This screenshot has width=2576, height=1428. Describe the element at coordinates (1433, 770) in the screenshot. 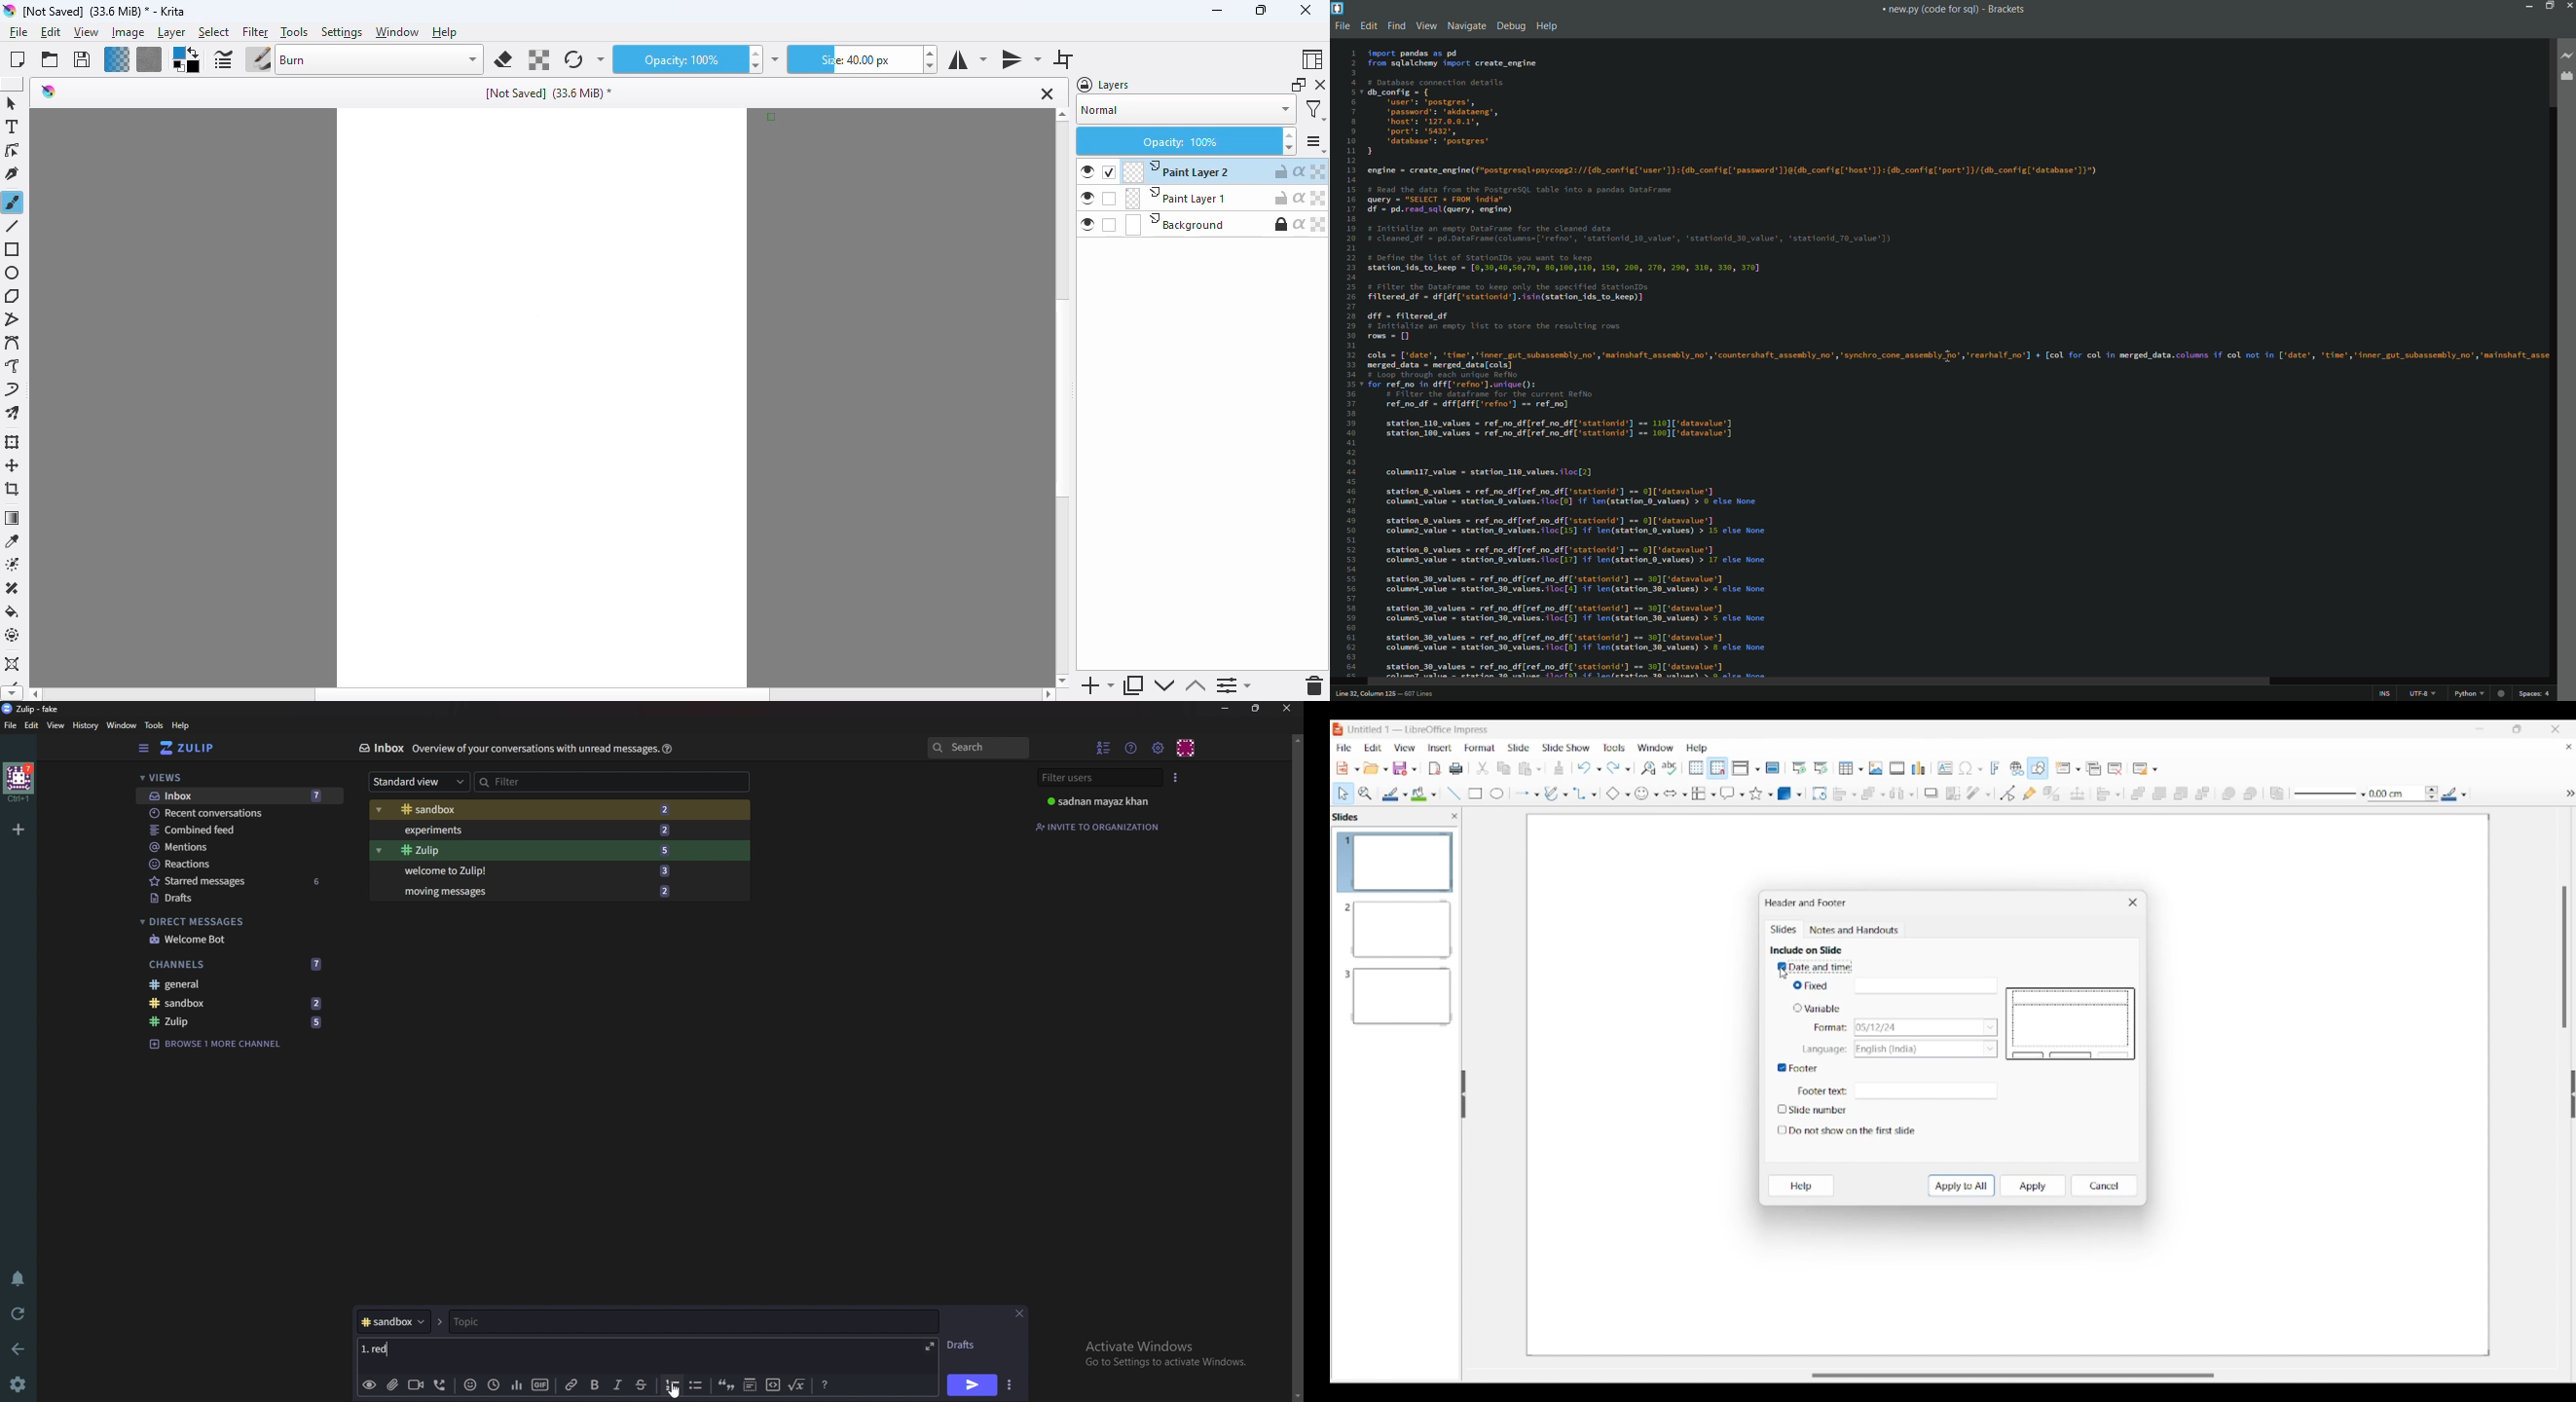

I see `File` at that location.